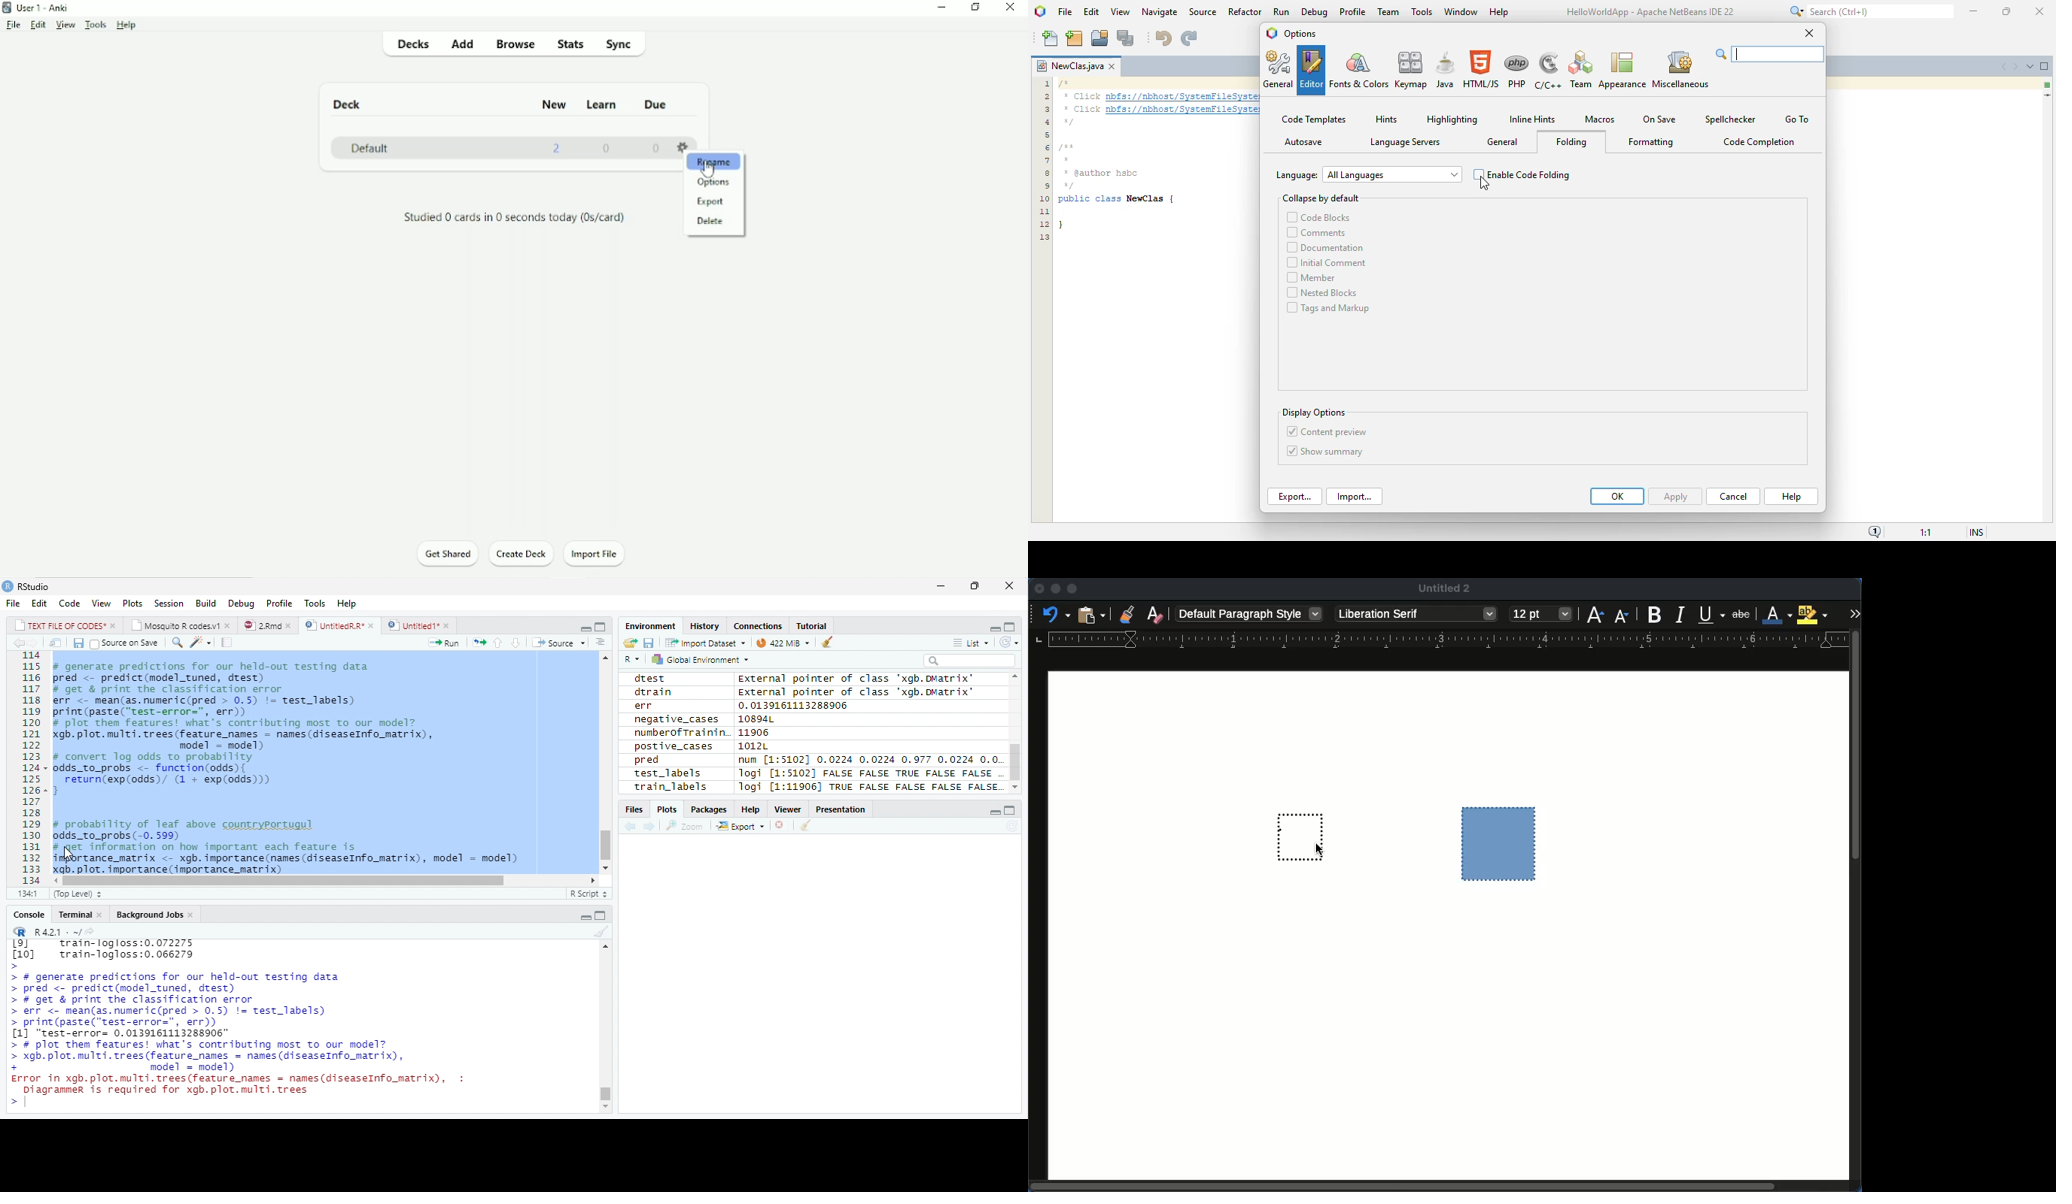 Image resolution: width=2072 pixels, height=1204 pixels. I want to click on Scroll, so click(324, 882).